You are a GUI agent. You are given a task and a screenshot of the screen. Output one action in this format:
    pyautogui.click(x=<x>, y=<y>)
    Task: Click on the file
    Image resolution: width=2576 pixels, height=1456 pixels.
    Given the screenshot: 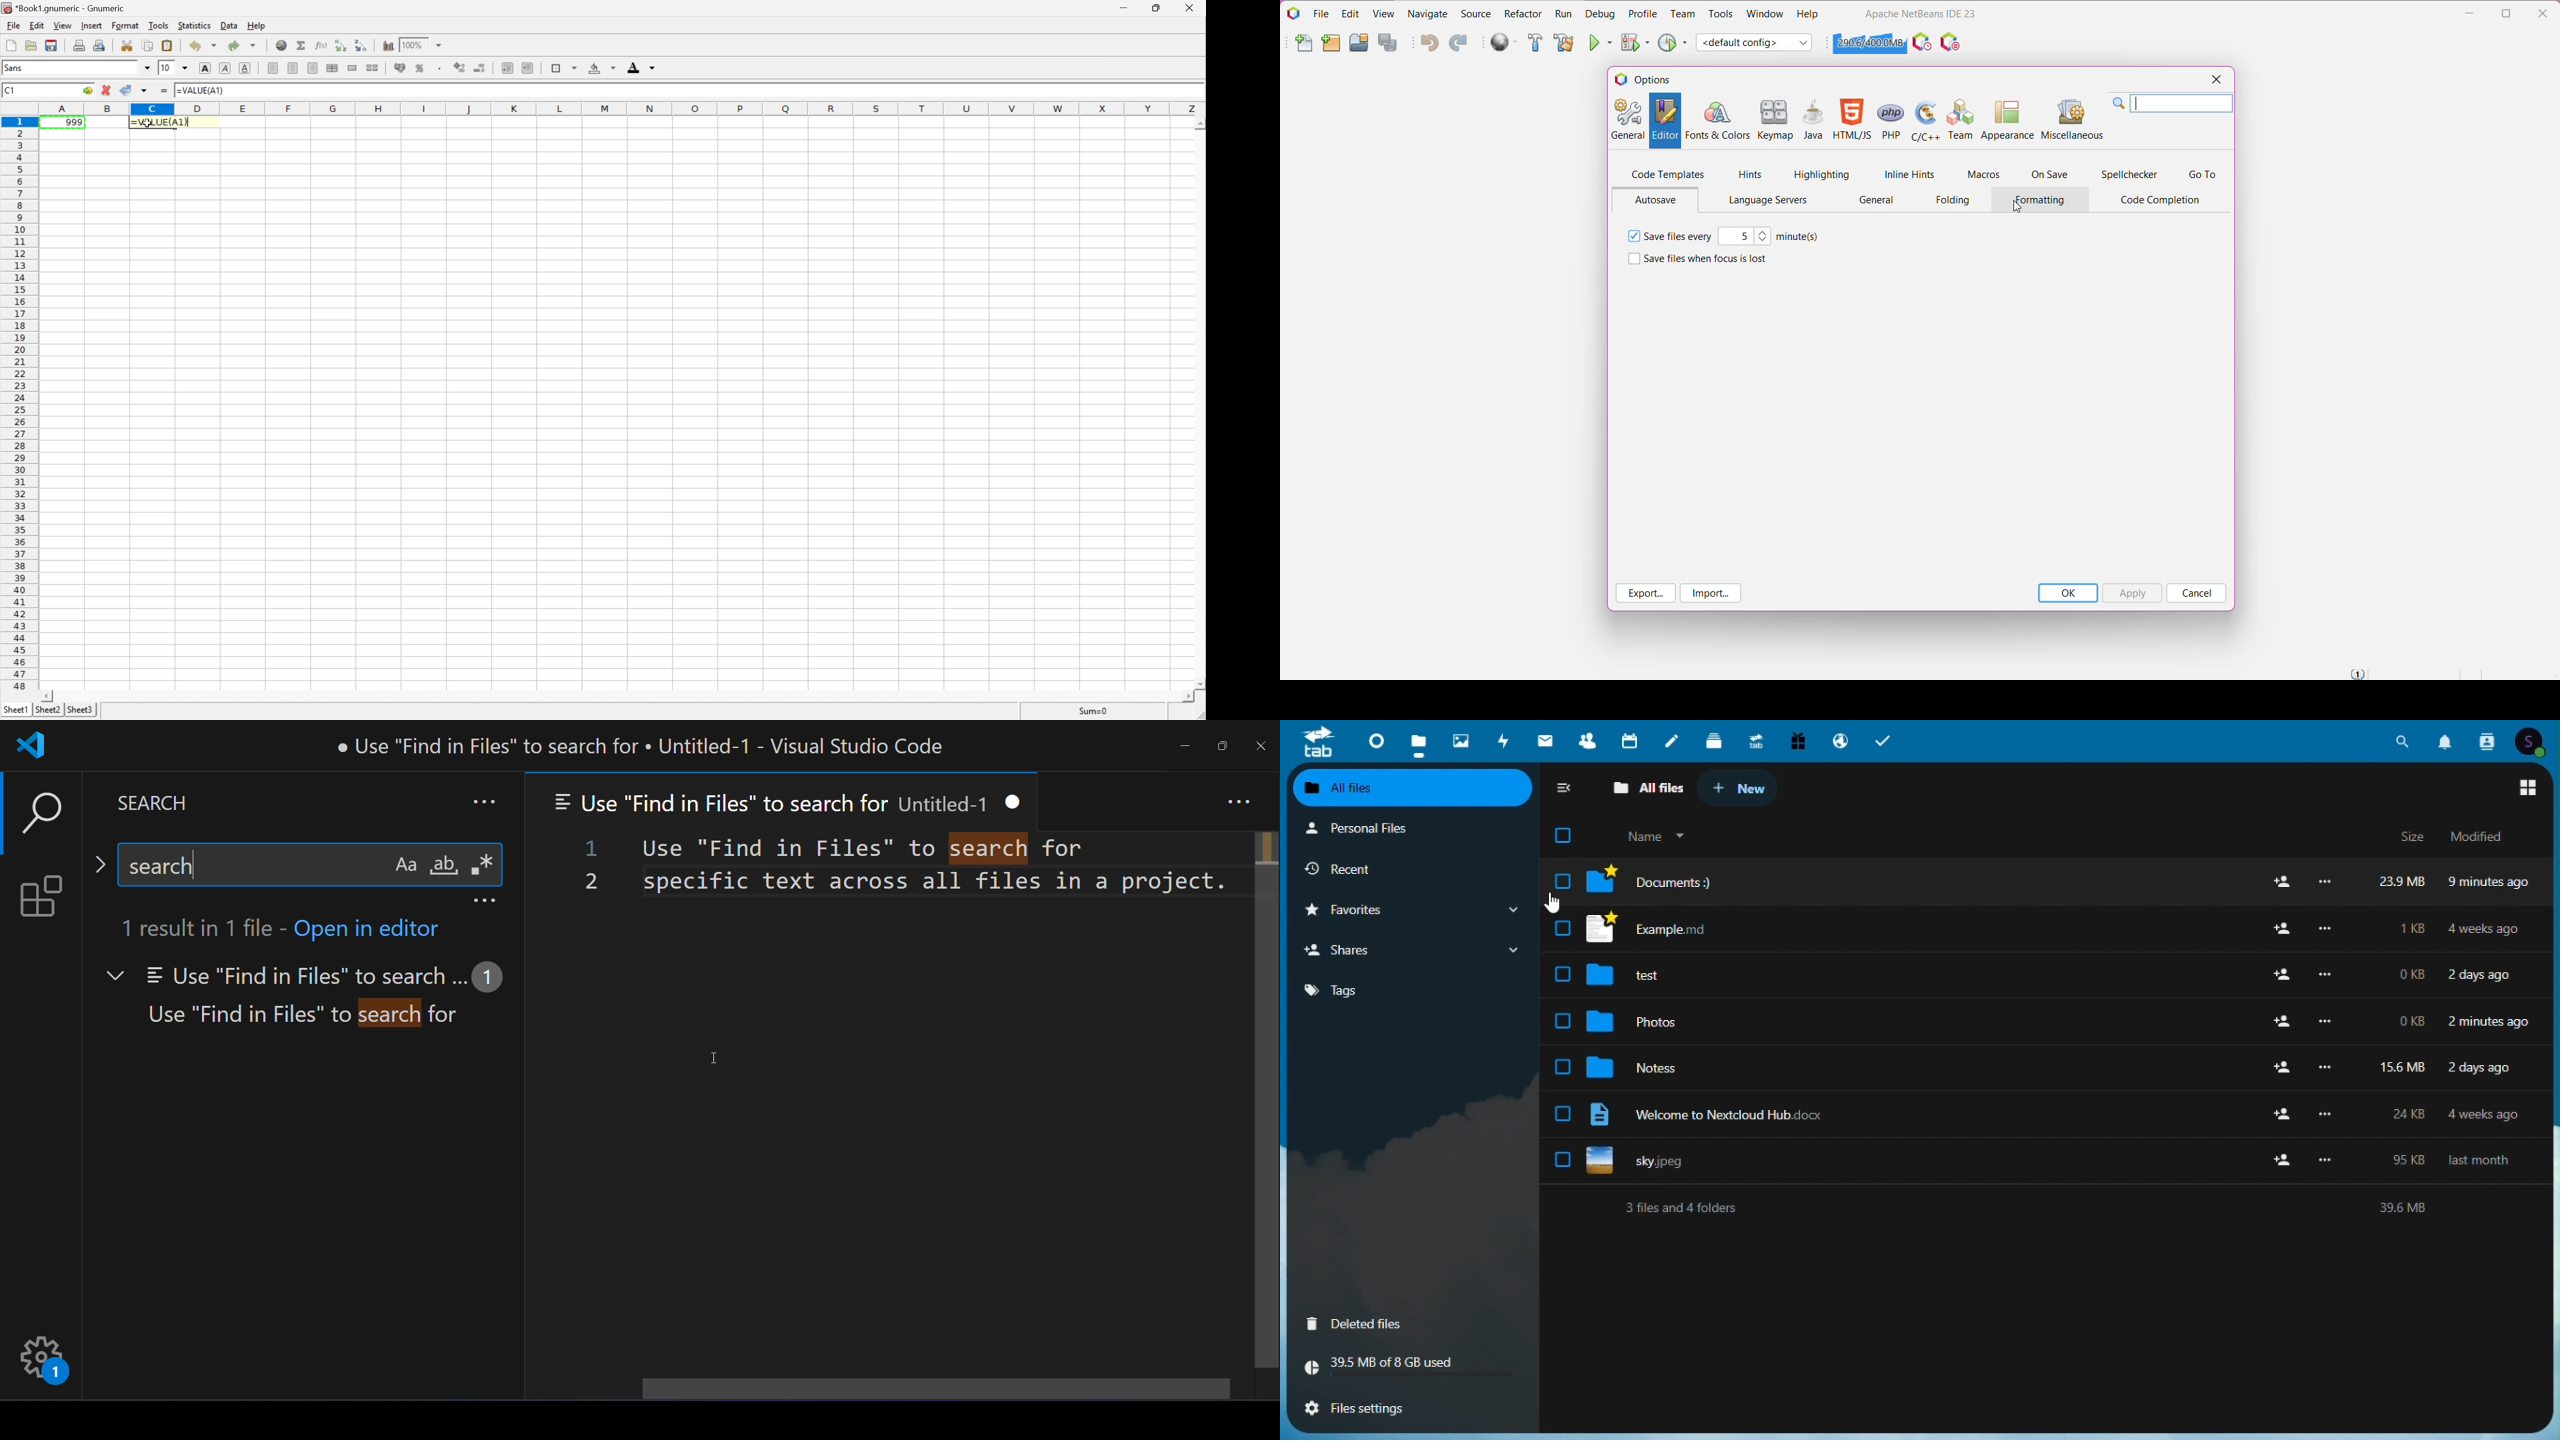 What is the action you would take?
    pyautogui.click(x=12, y=26)
    